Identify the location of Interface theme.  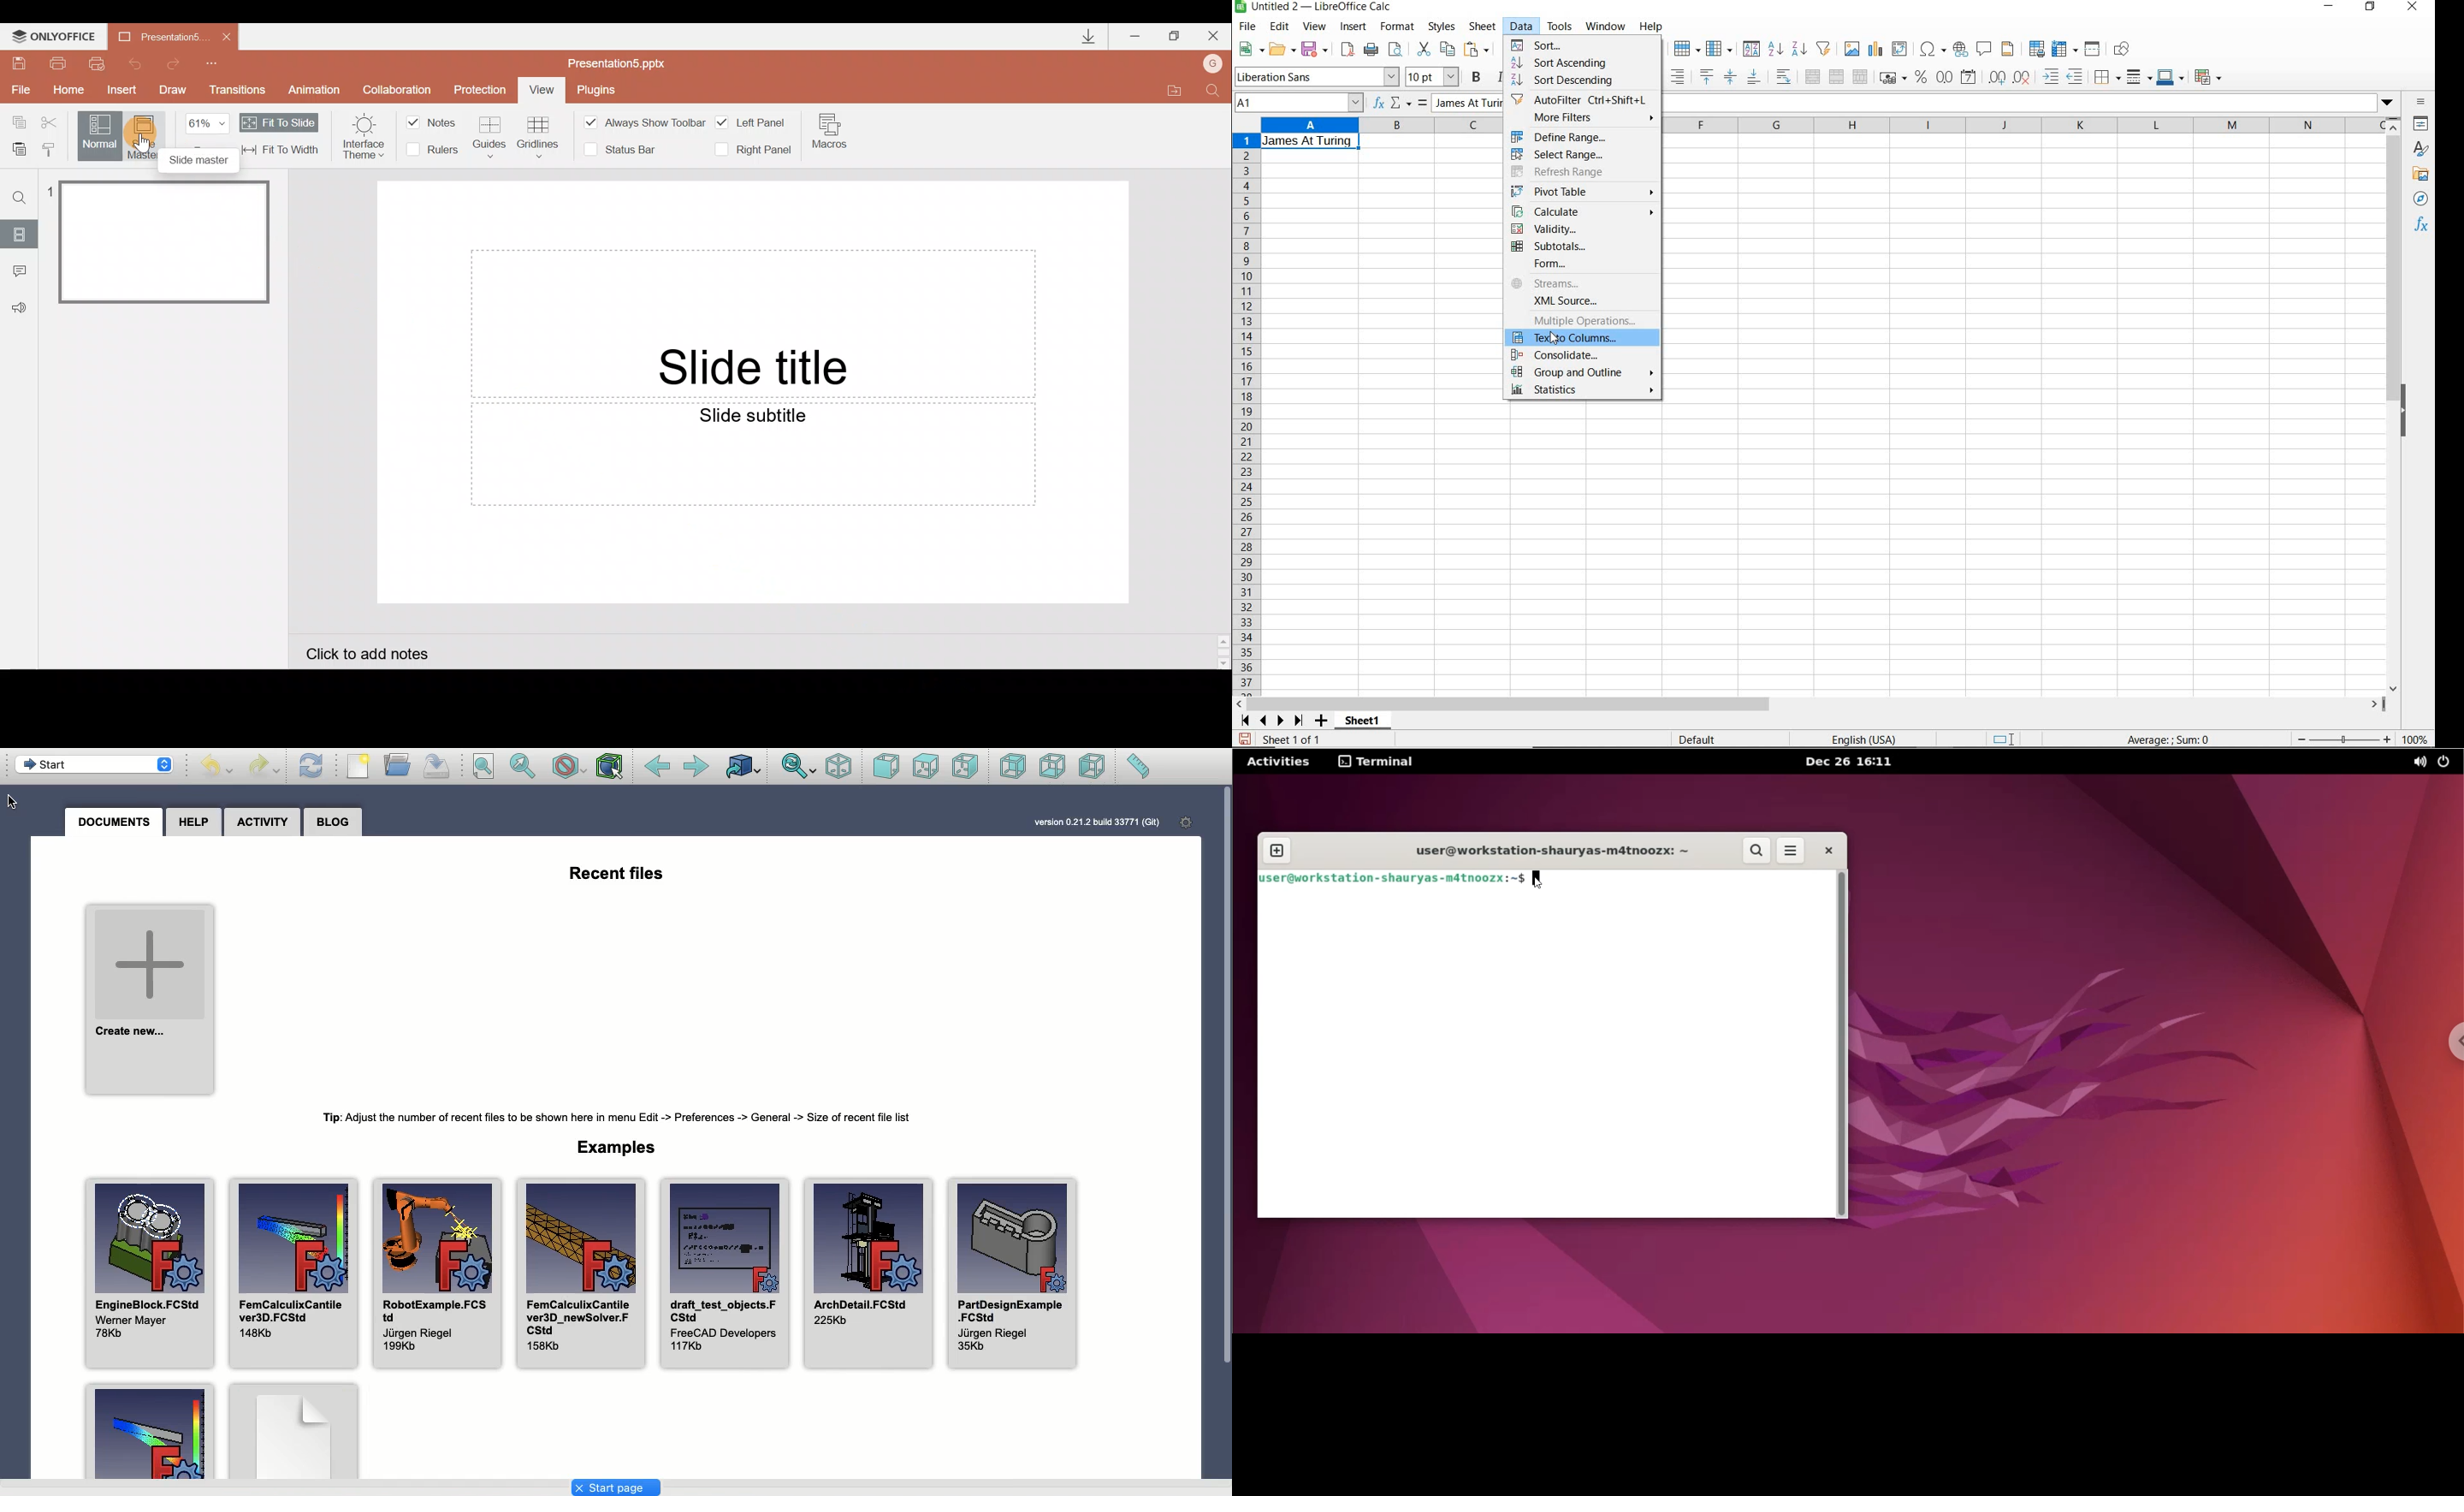
(364, 135).